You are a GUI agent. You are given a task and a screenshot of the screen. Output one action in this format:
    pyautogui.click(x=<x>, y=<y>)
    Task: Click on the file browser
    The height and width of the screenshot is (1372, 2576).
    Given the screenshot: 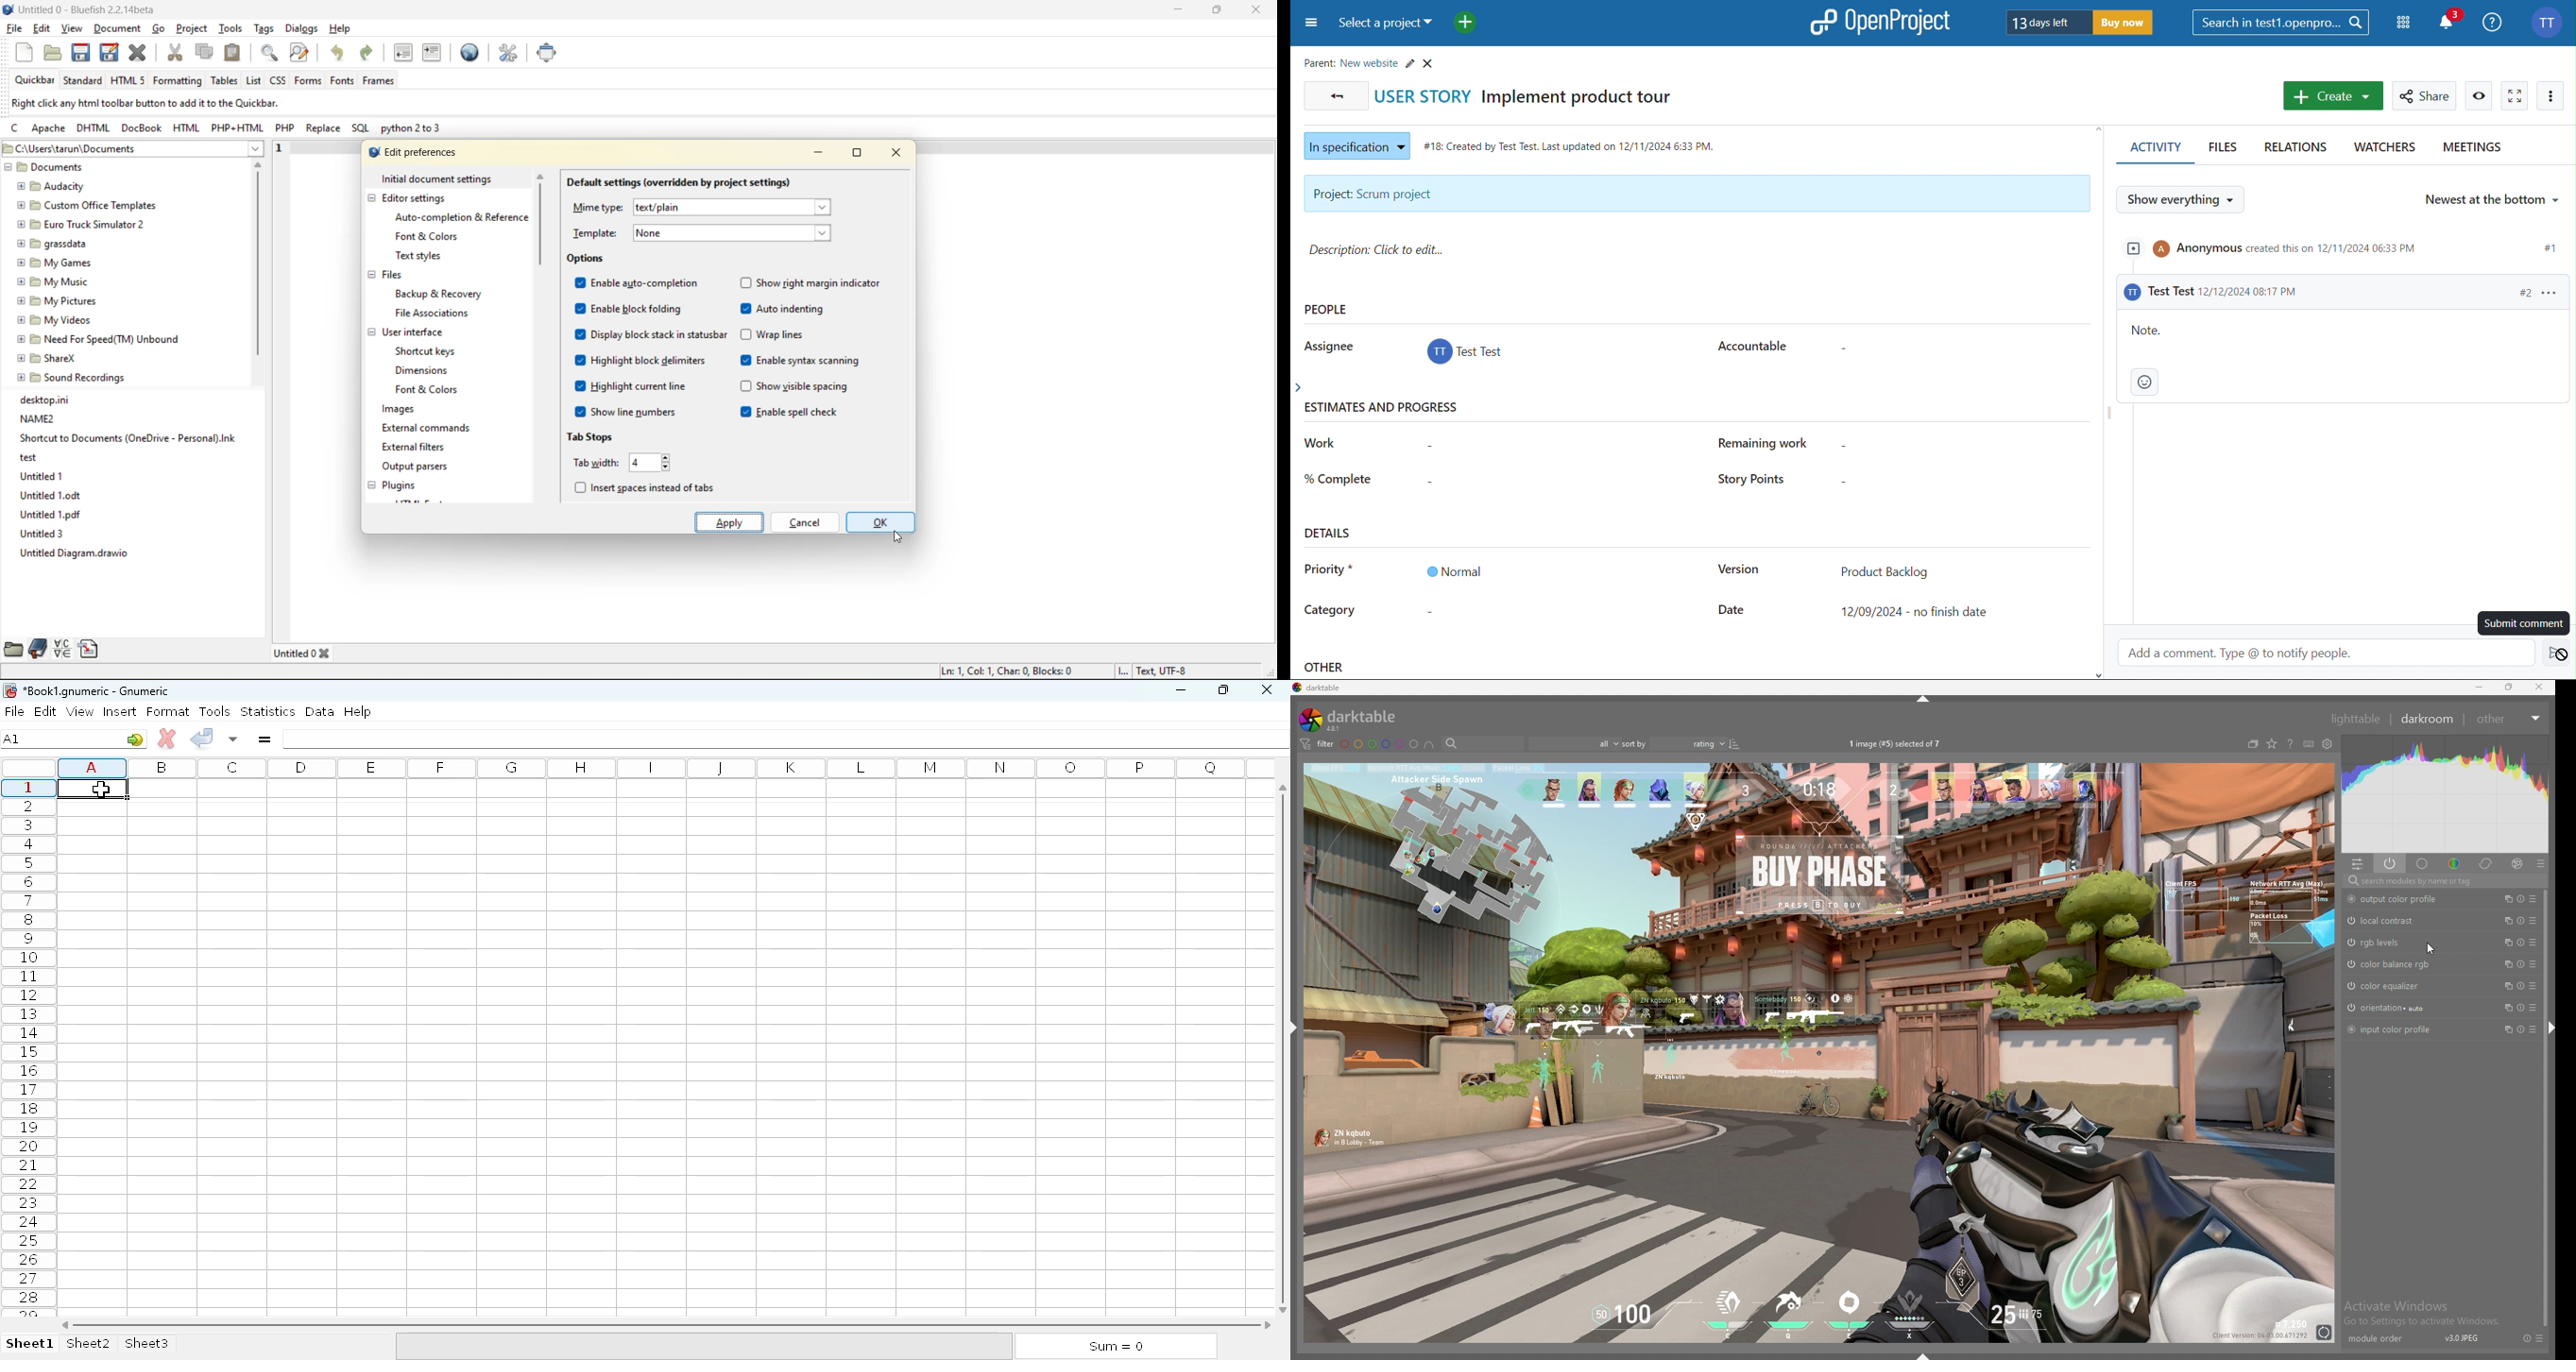 What is the action you would take?
    pyautogui.click(x=11, y=651)
    